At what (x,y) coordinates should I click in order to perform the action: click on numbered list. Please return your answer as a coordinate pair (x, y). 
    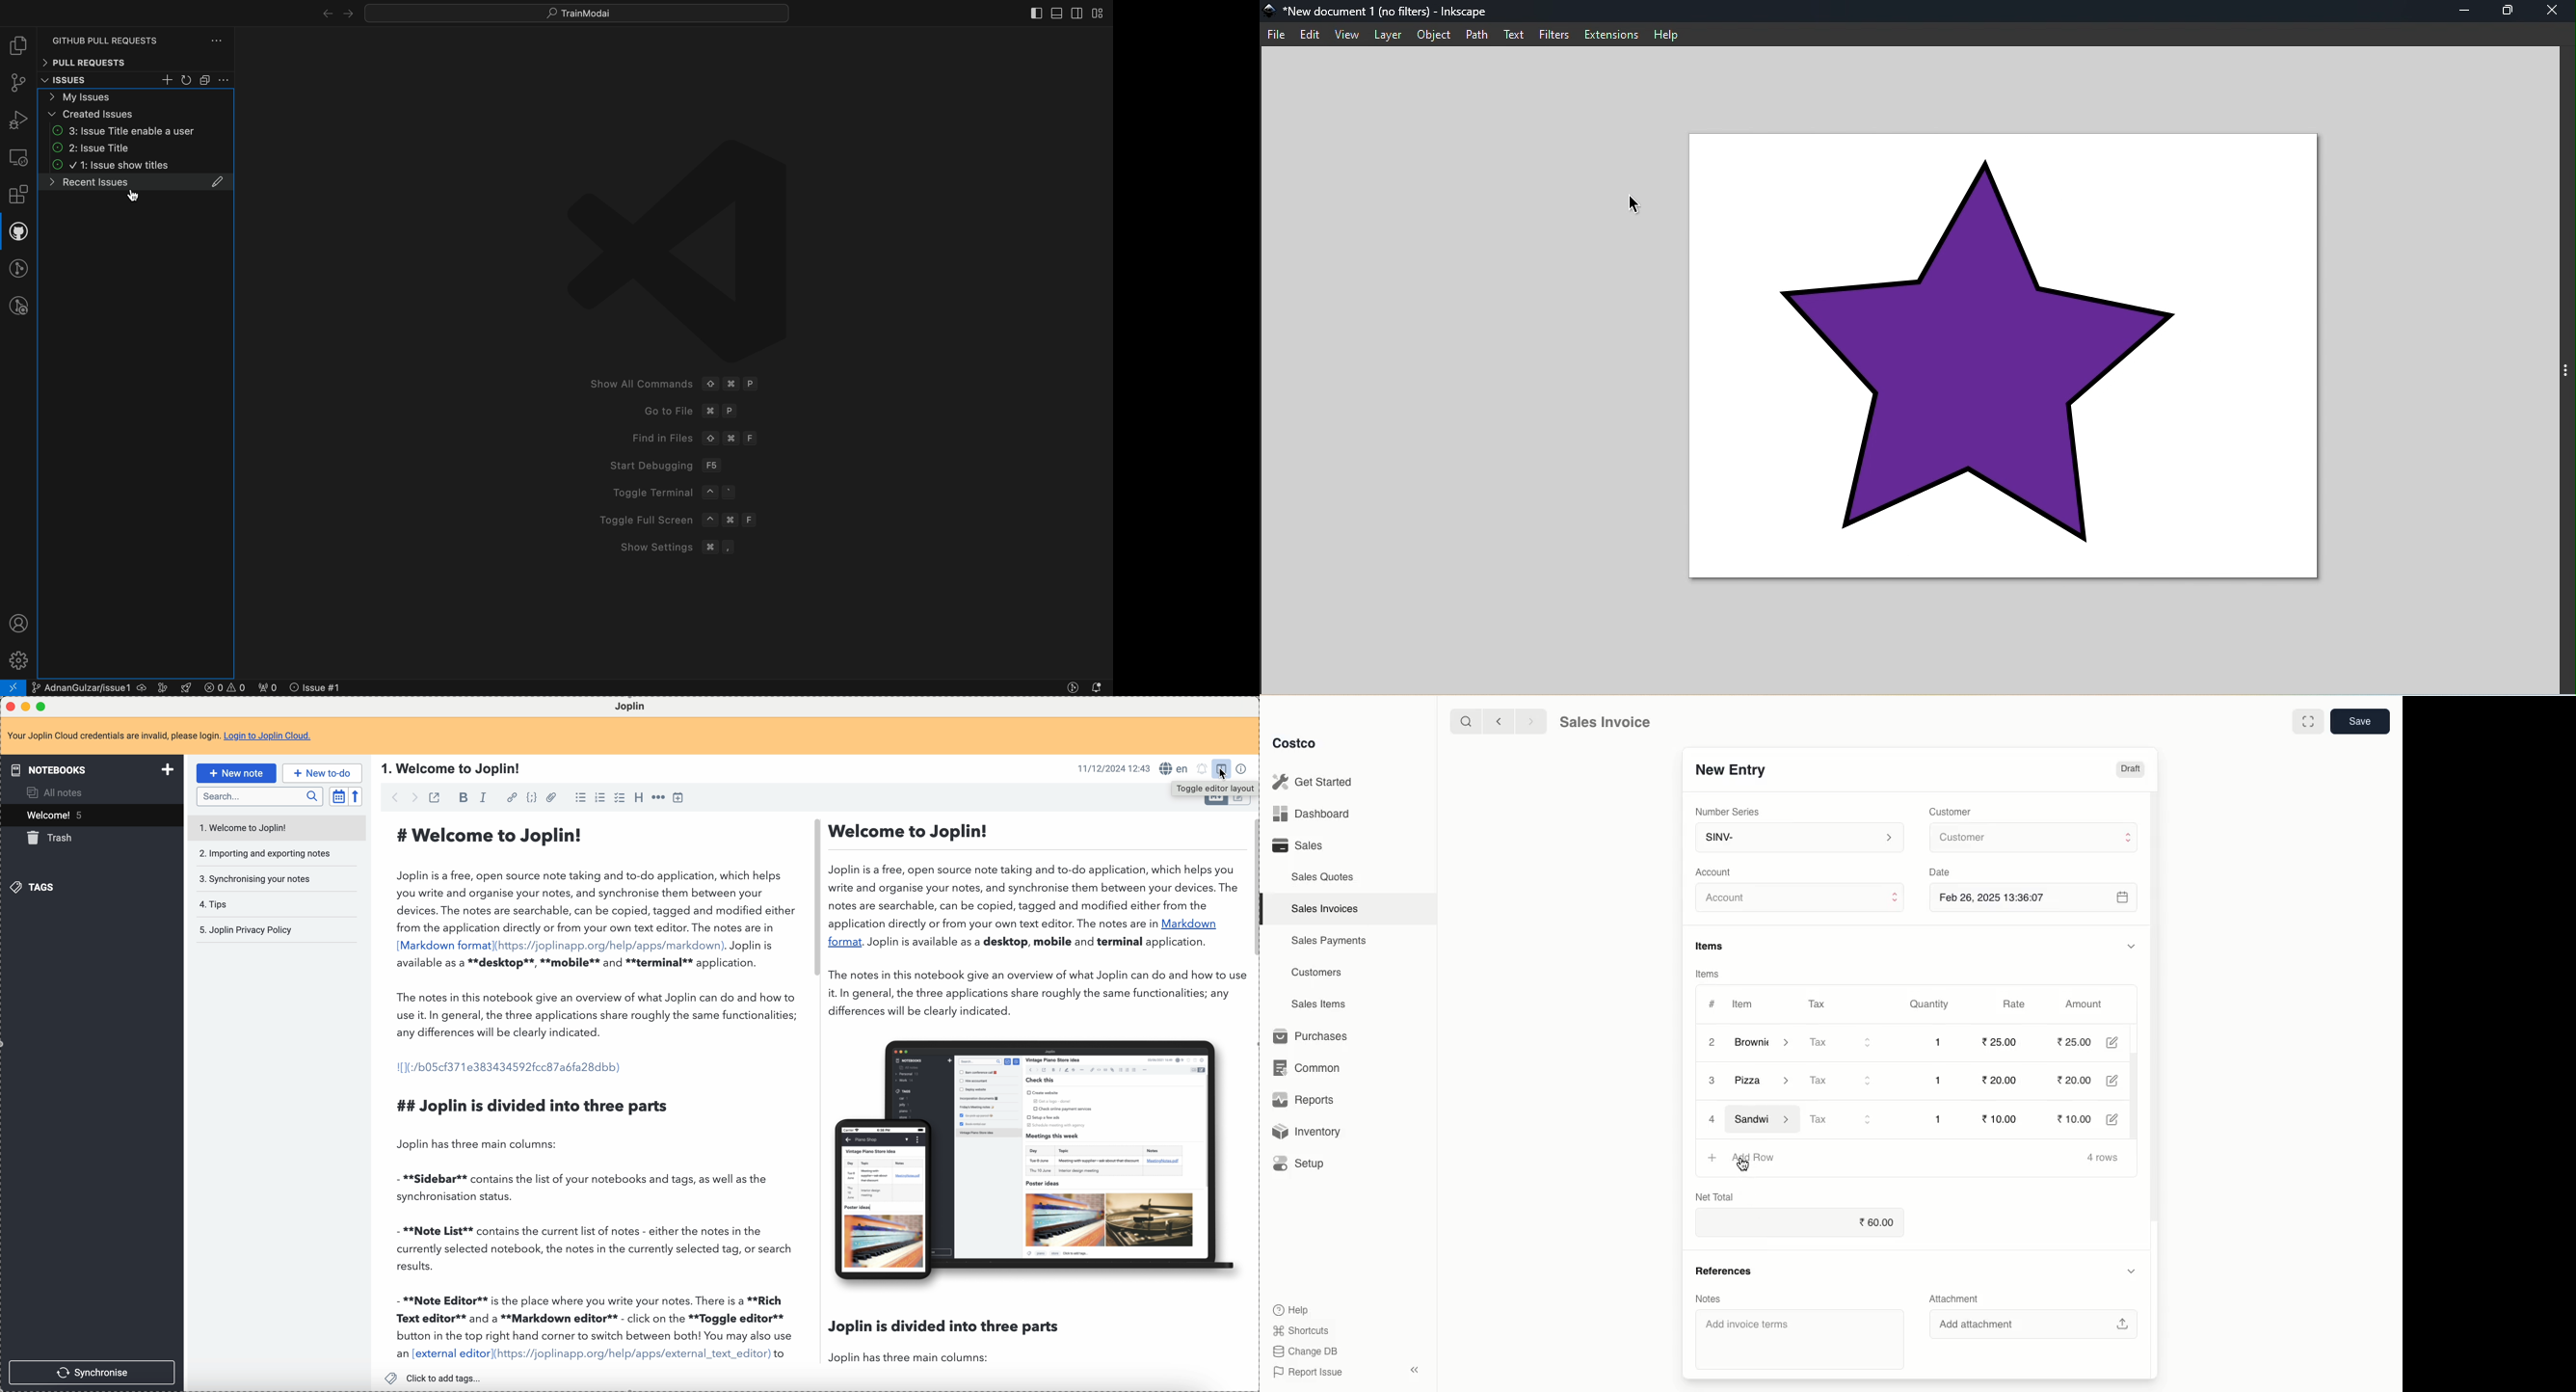
    Looking at the image, I should click on (601, 797).